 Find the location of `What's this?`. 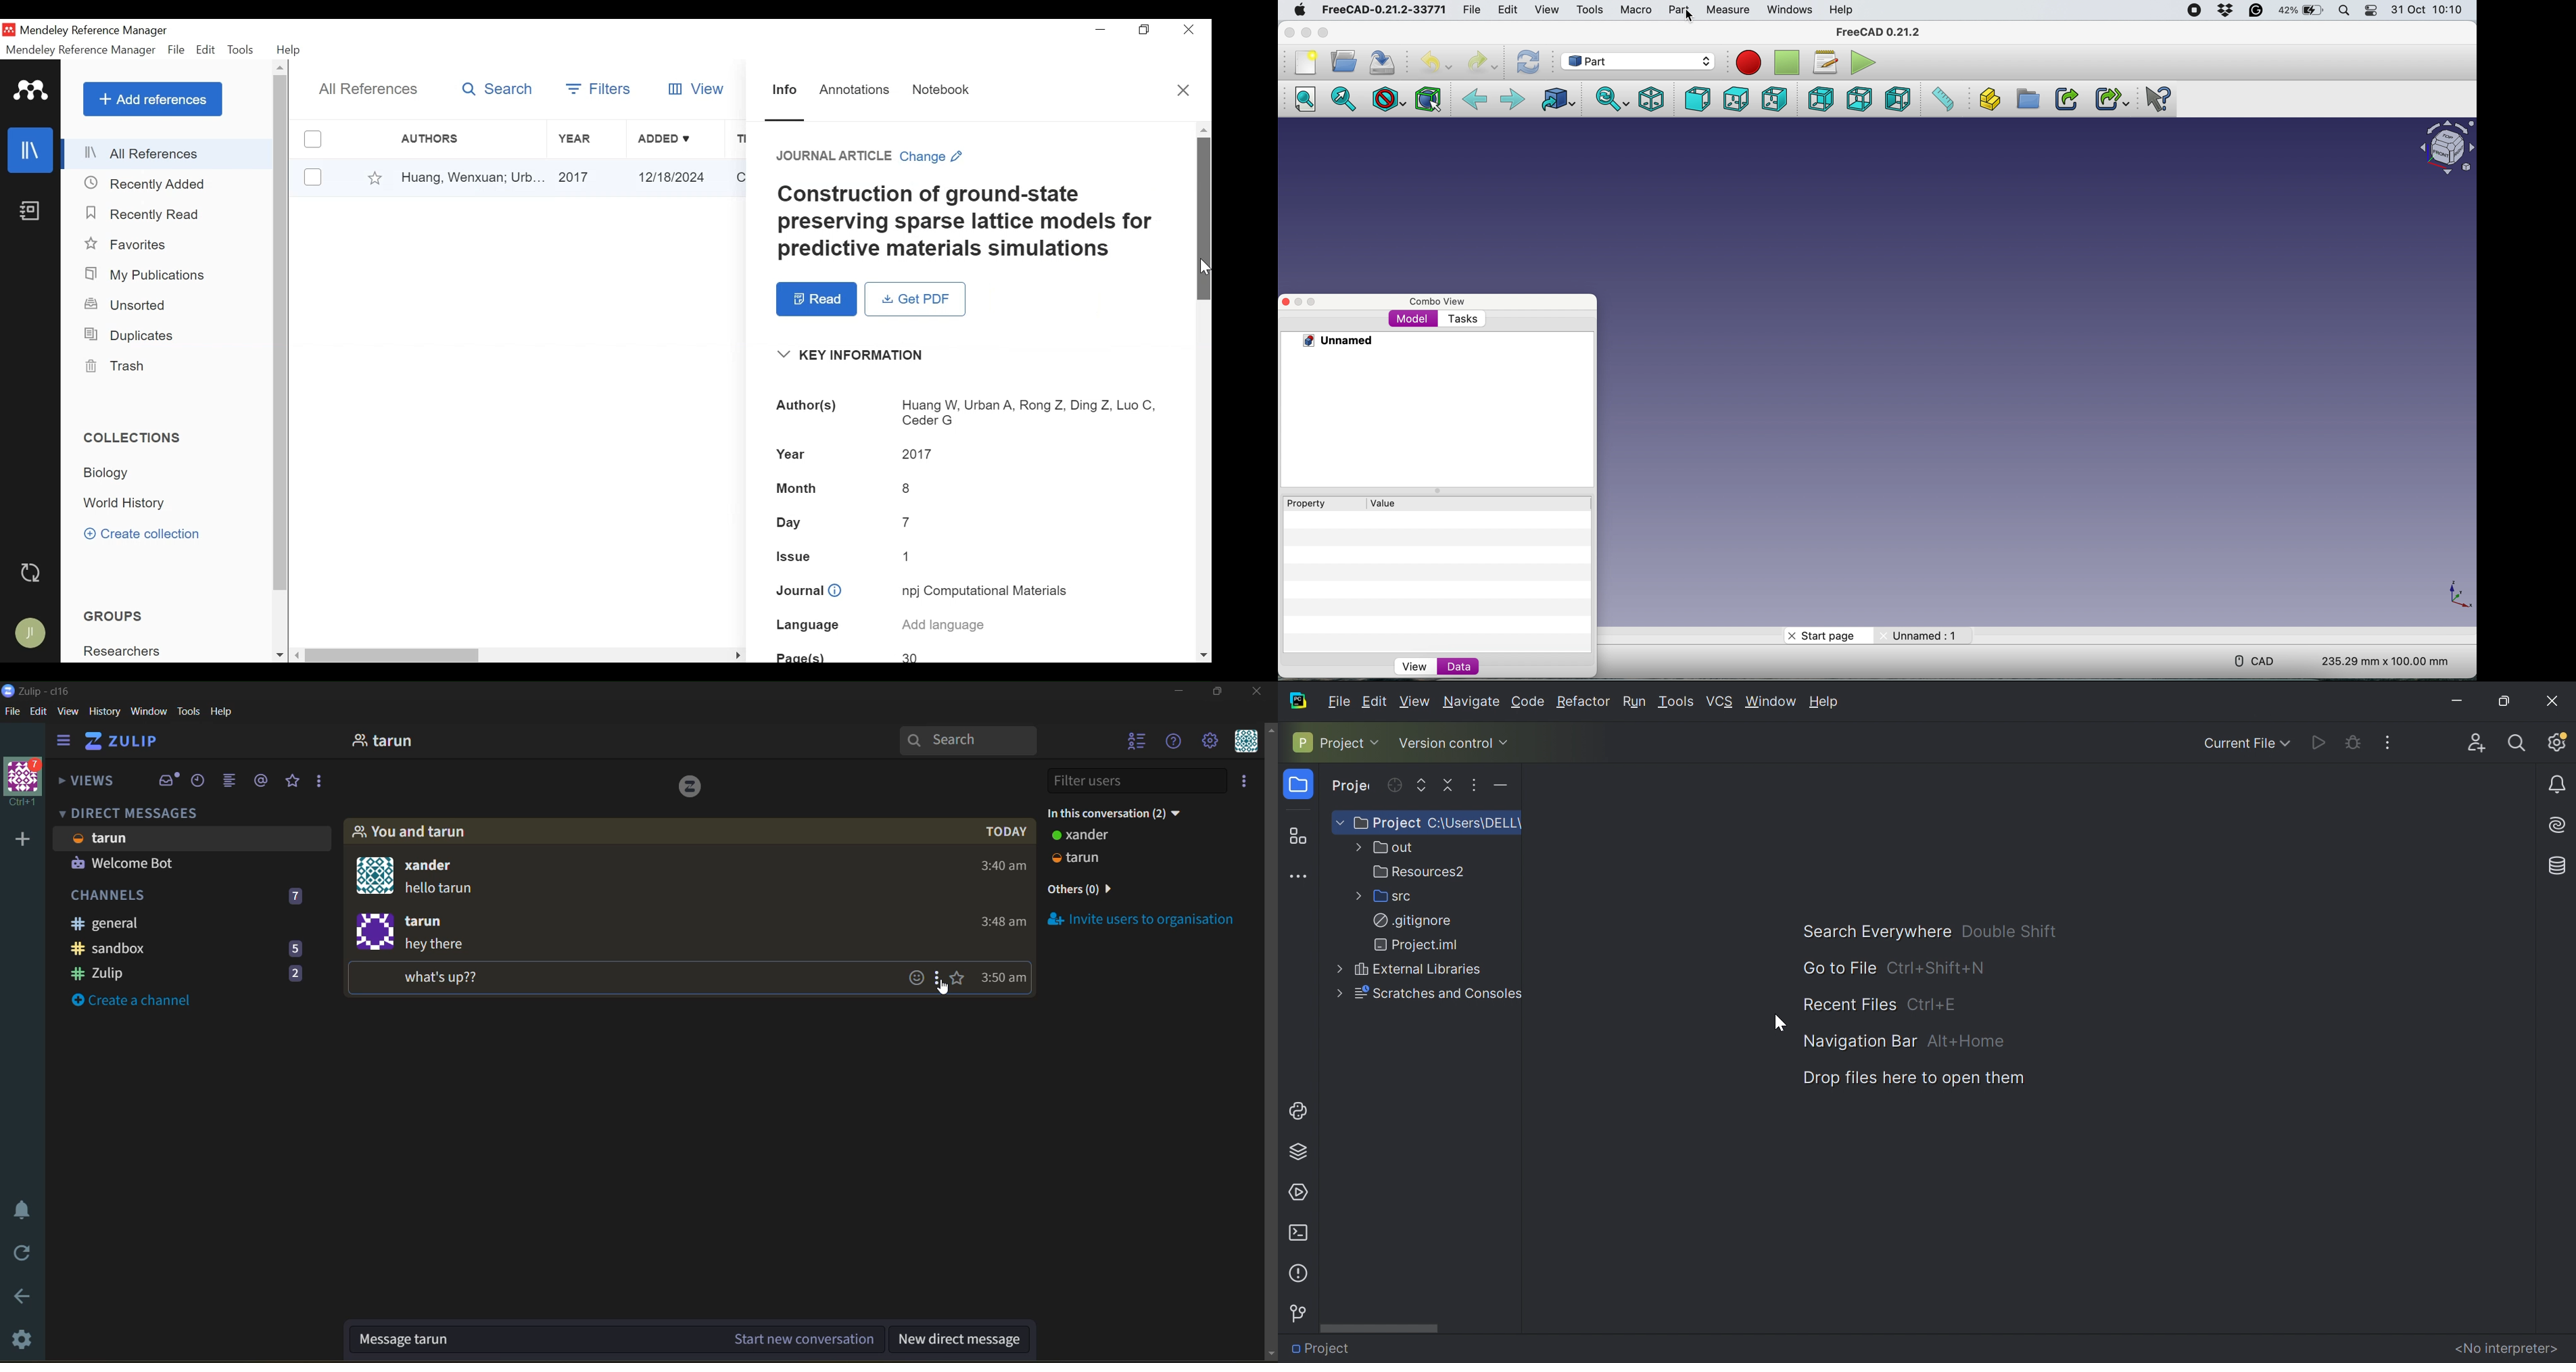

What's this? is located at coordinates (2156, 99).